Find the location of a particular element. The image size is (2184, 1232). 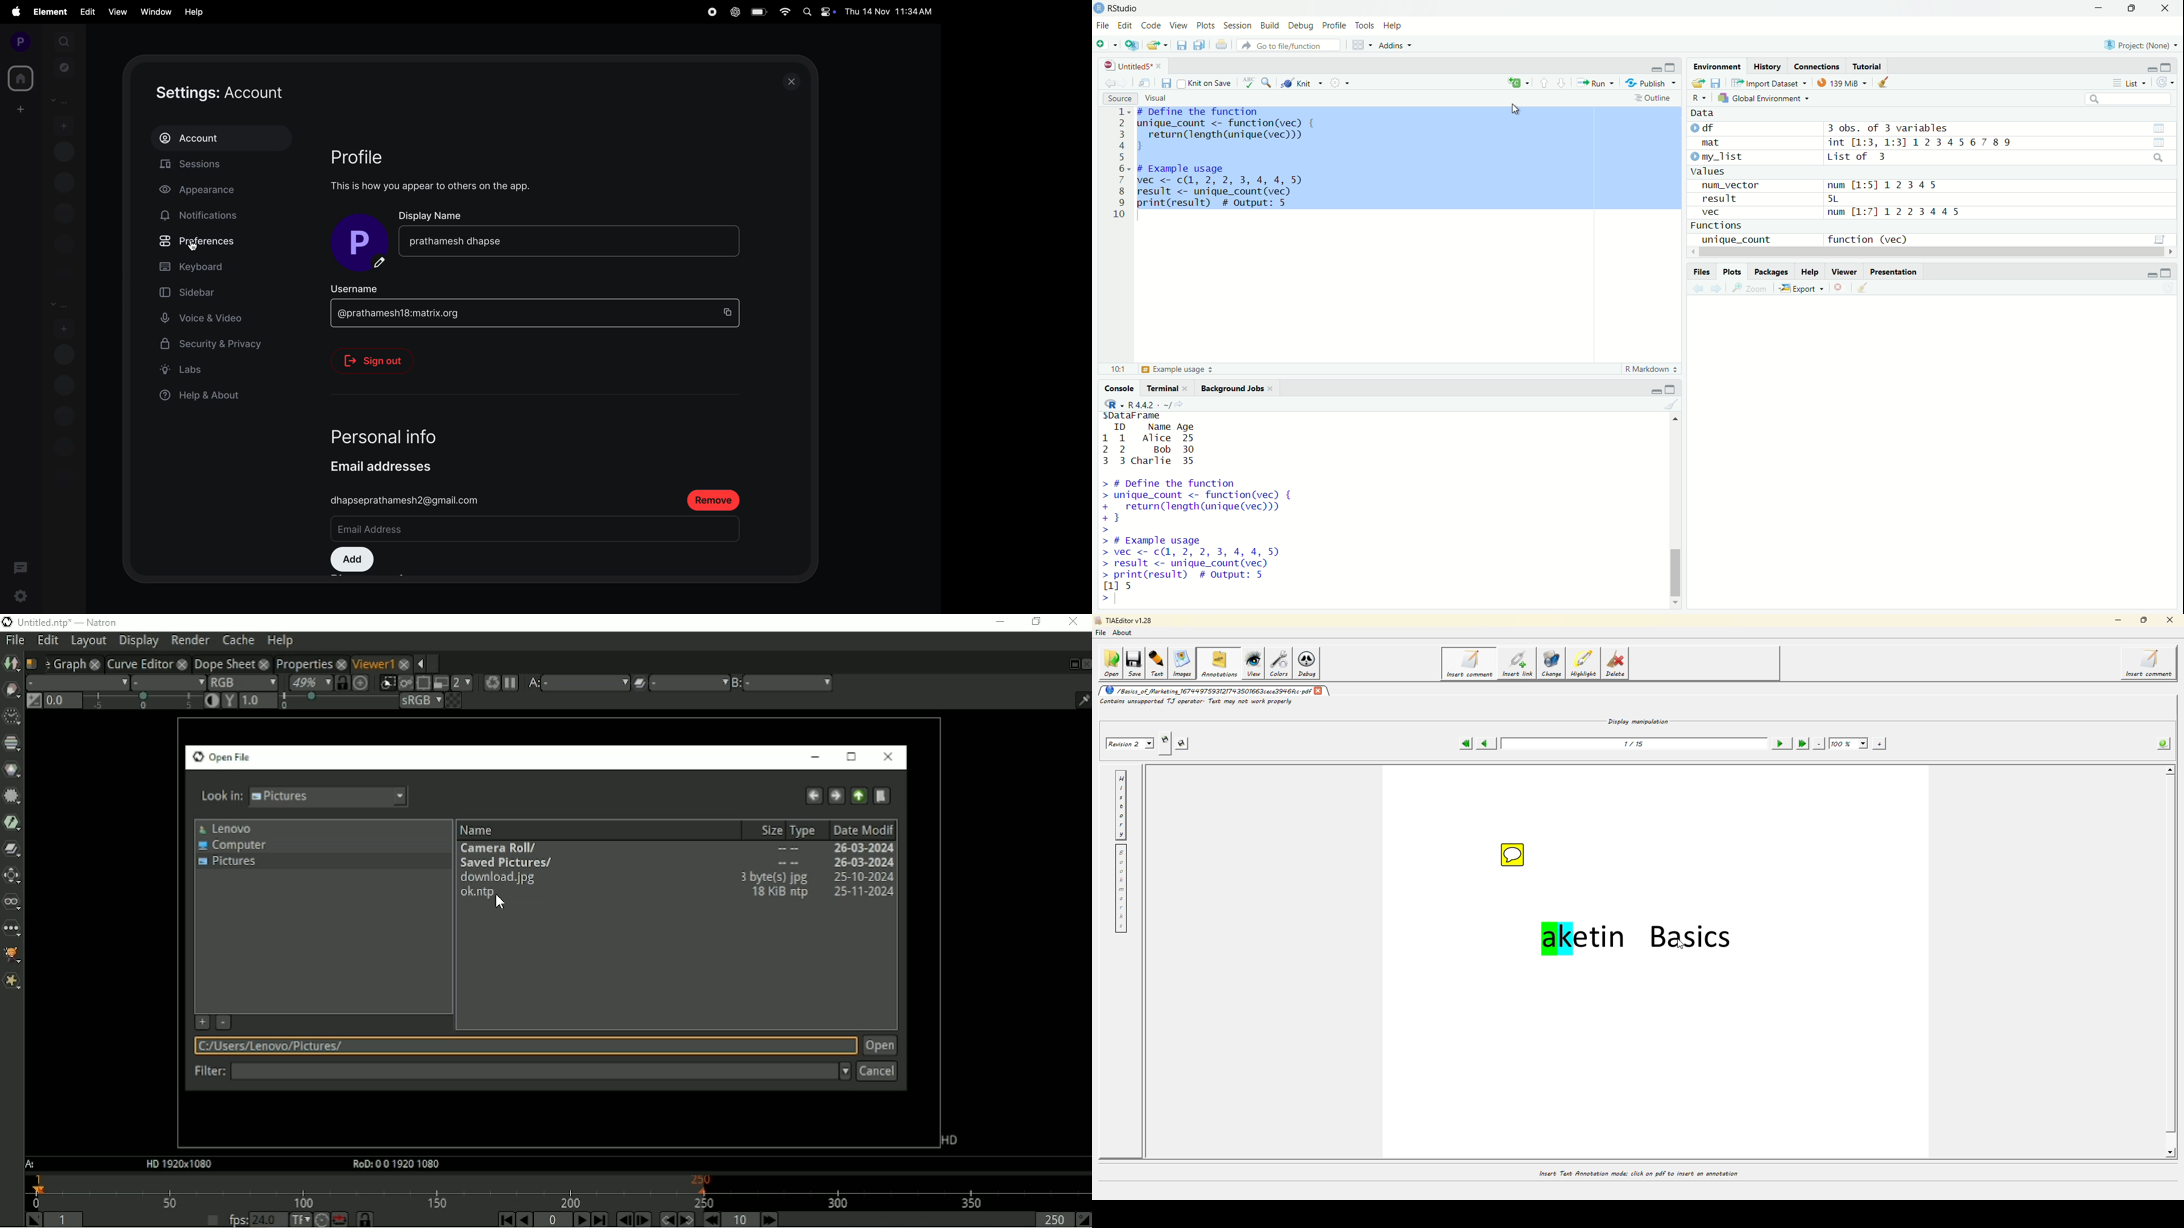

This is how you appear to others on the app. is located at coordinates (432, 187).